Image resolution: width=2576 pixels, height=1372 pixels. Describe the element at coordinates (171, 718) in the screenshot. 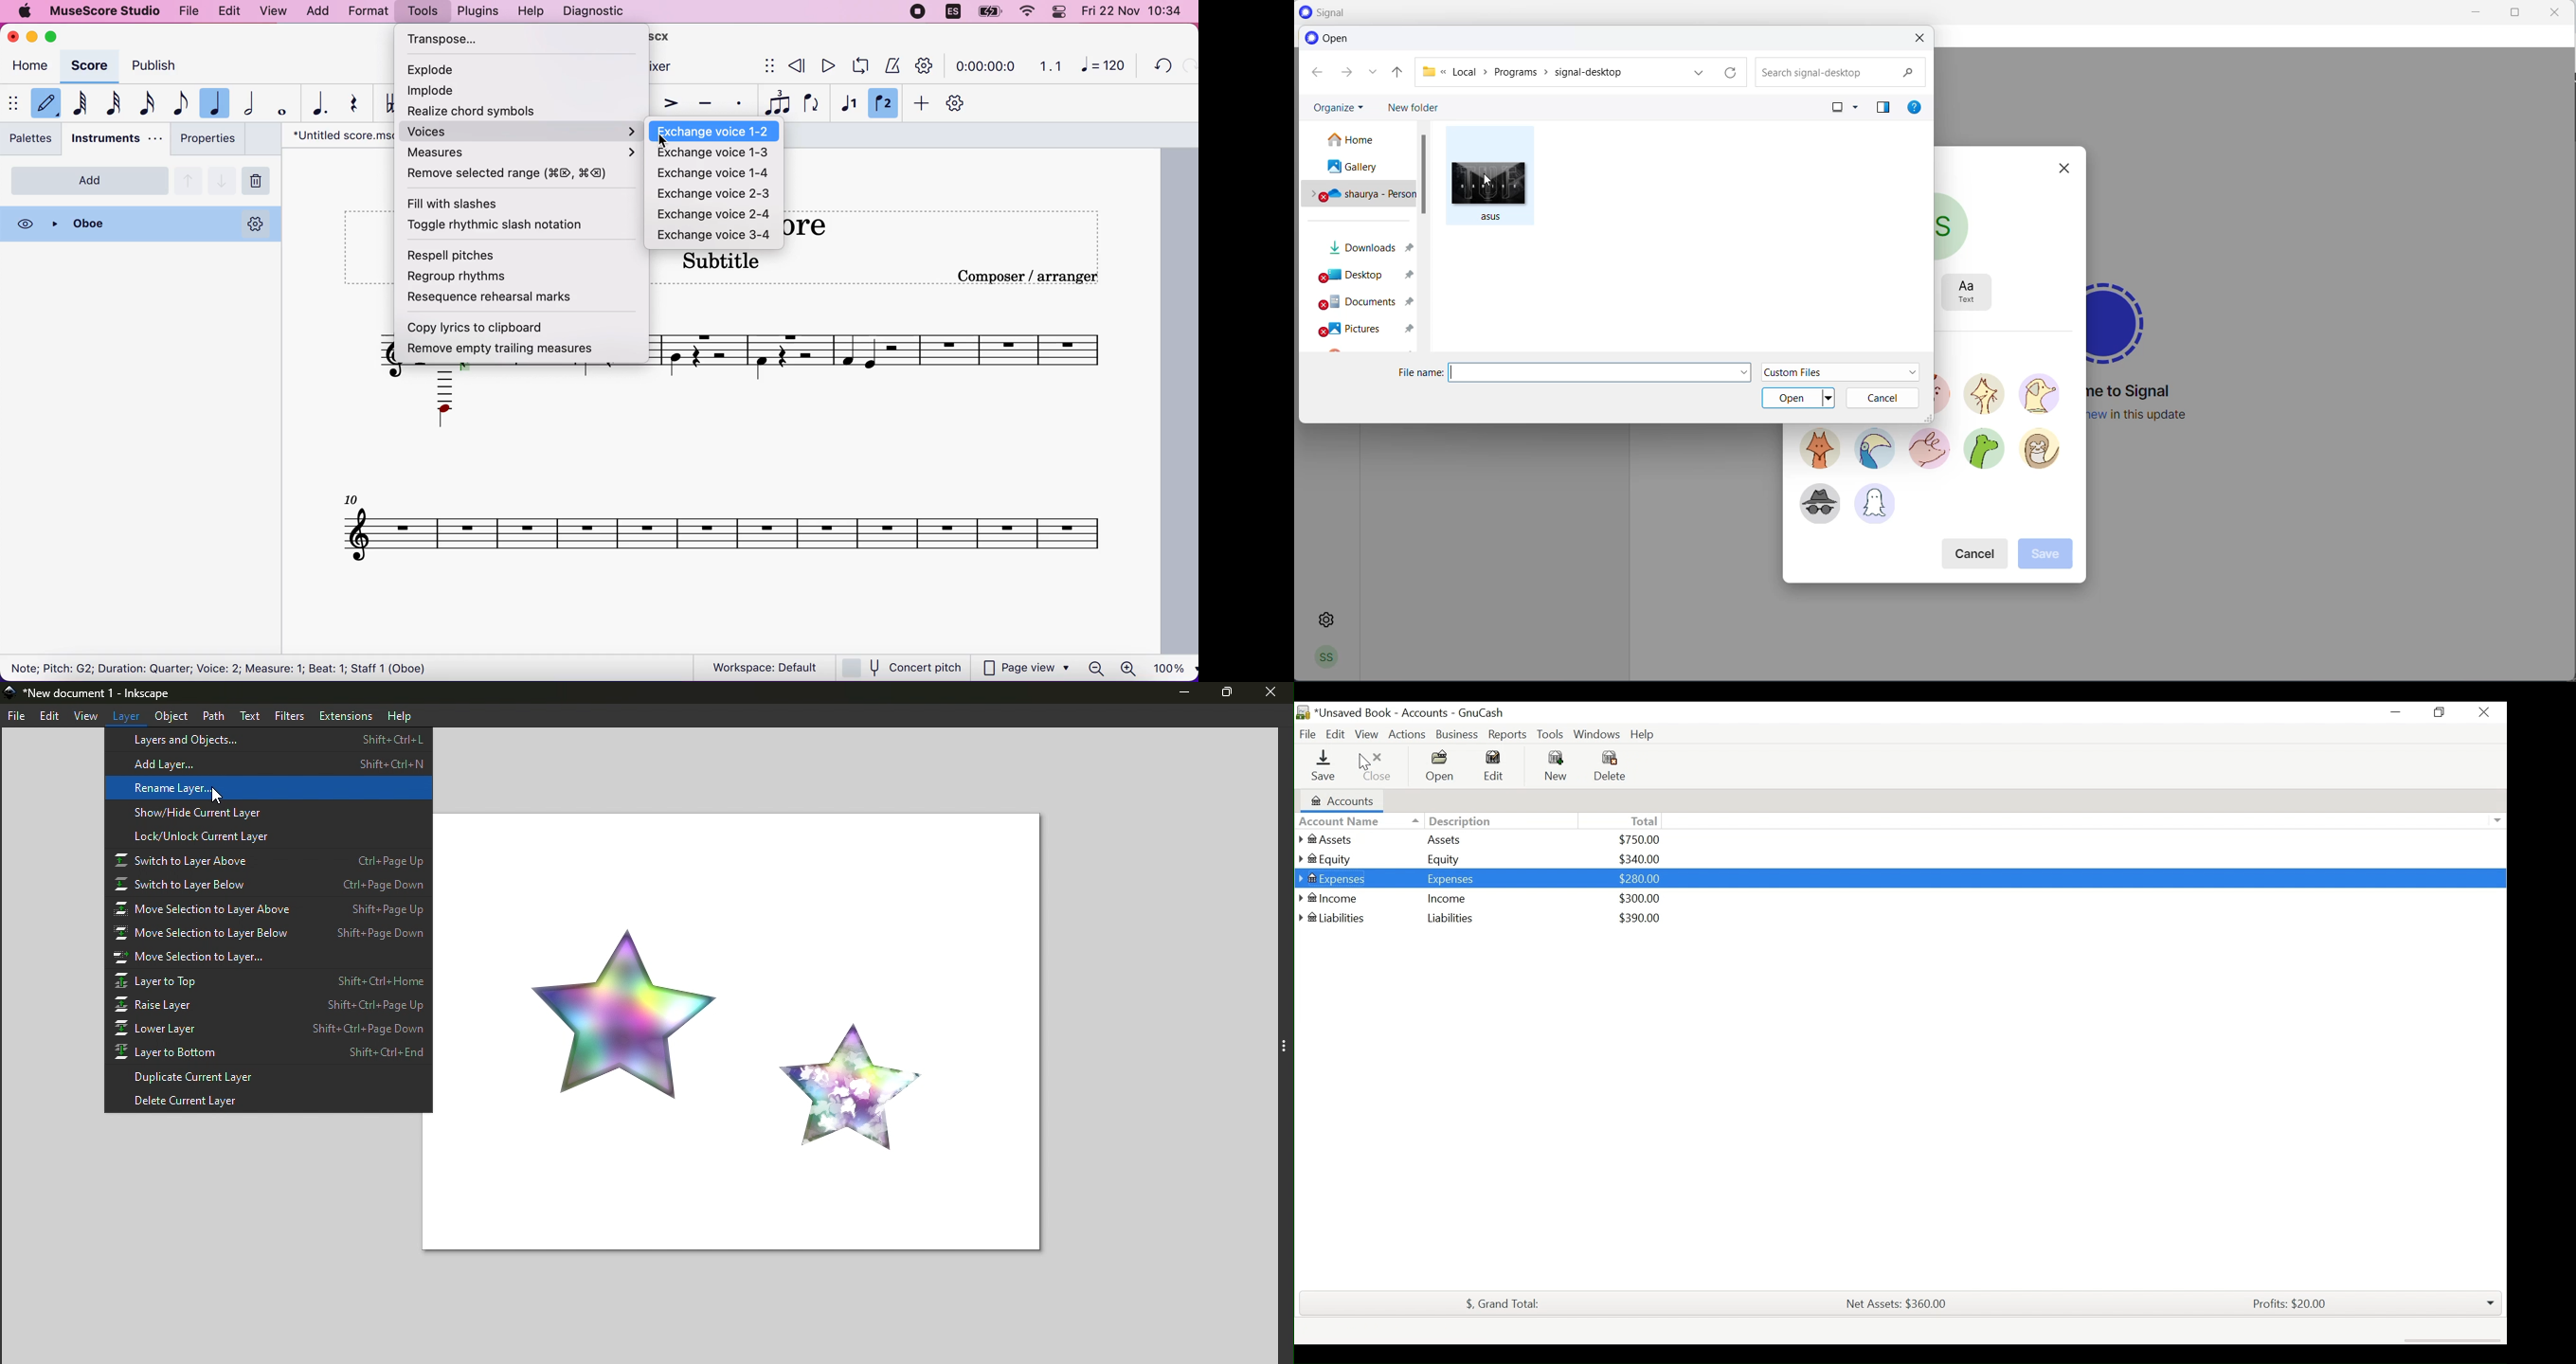

I see `object` at that location.